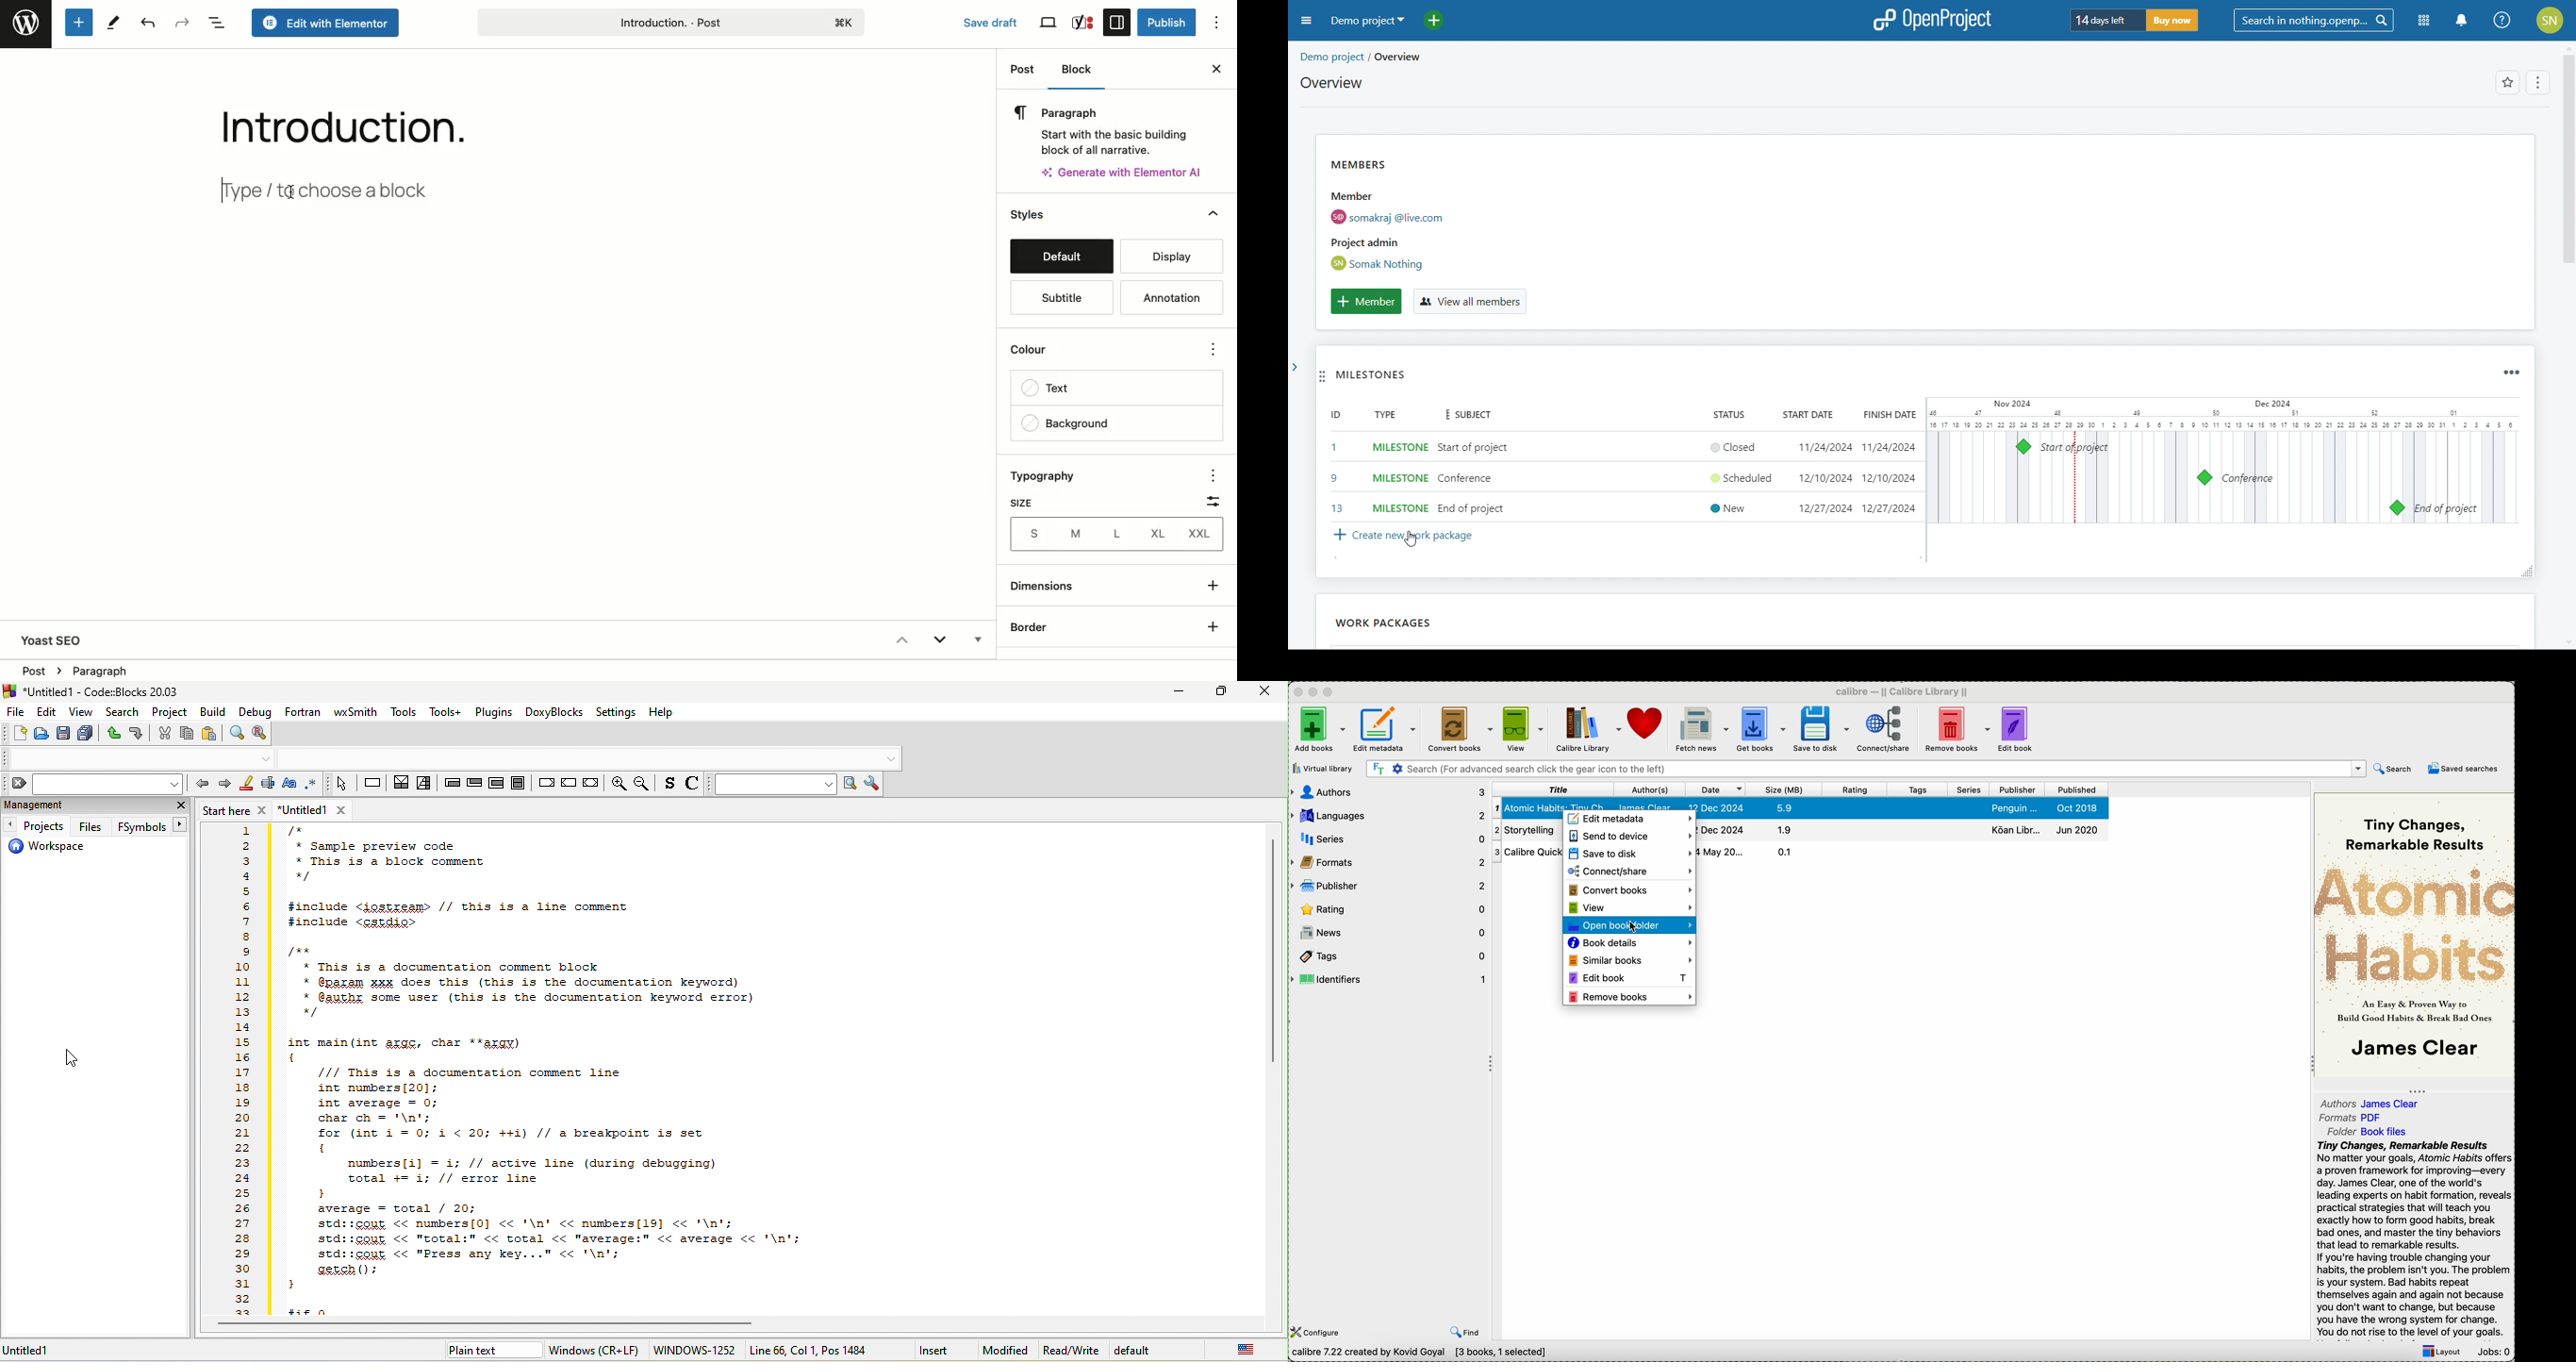  I want to click on Publish, so click(1166, 22).